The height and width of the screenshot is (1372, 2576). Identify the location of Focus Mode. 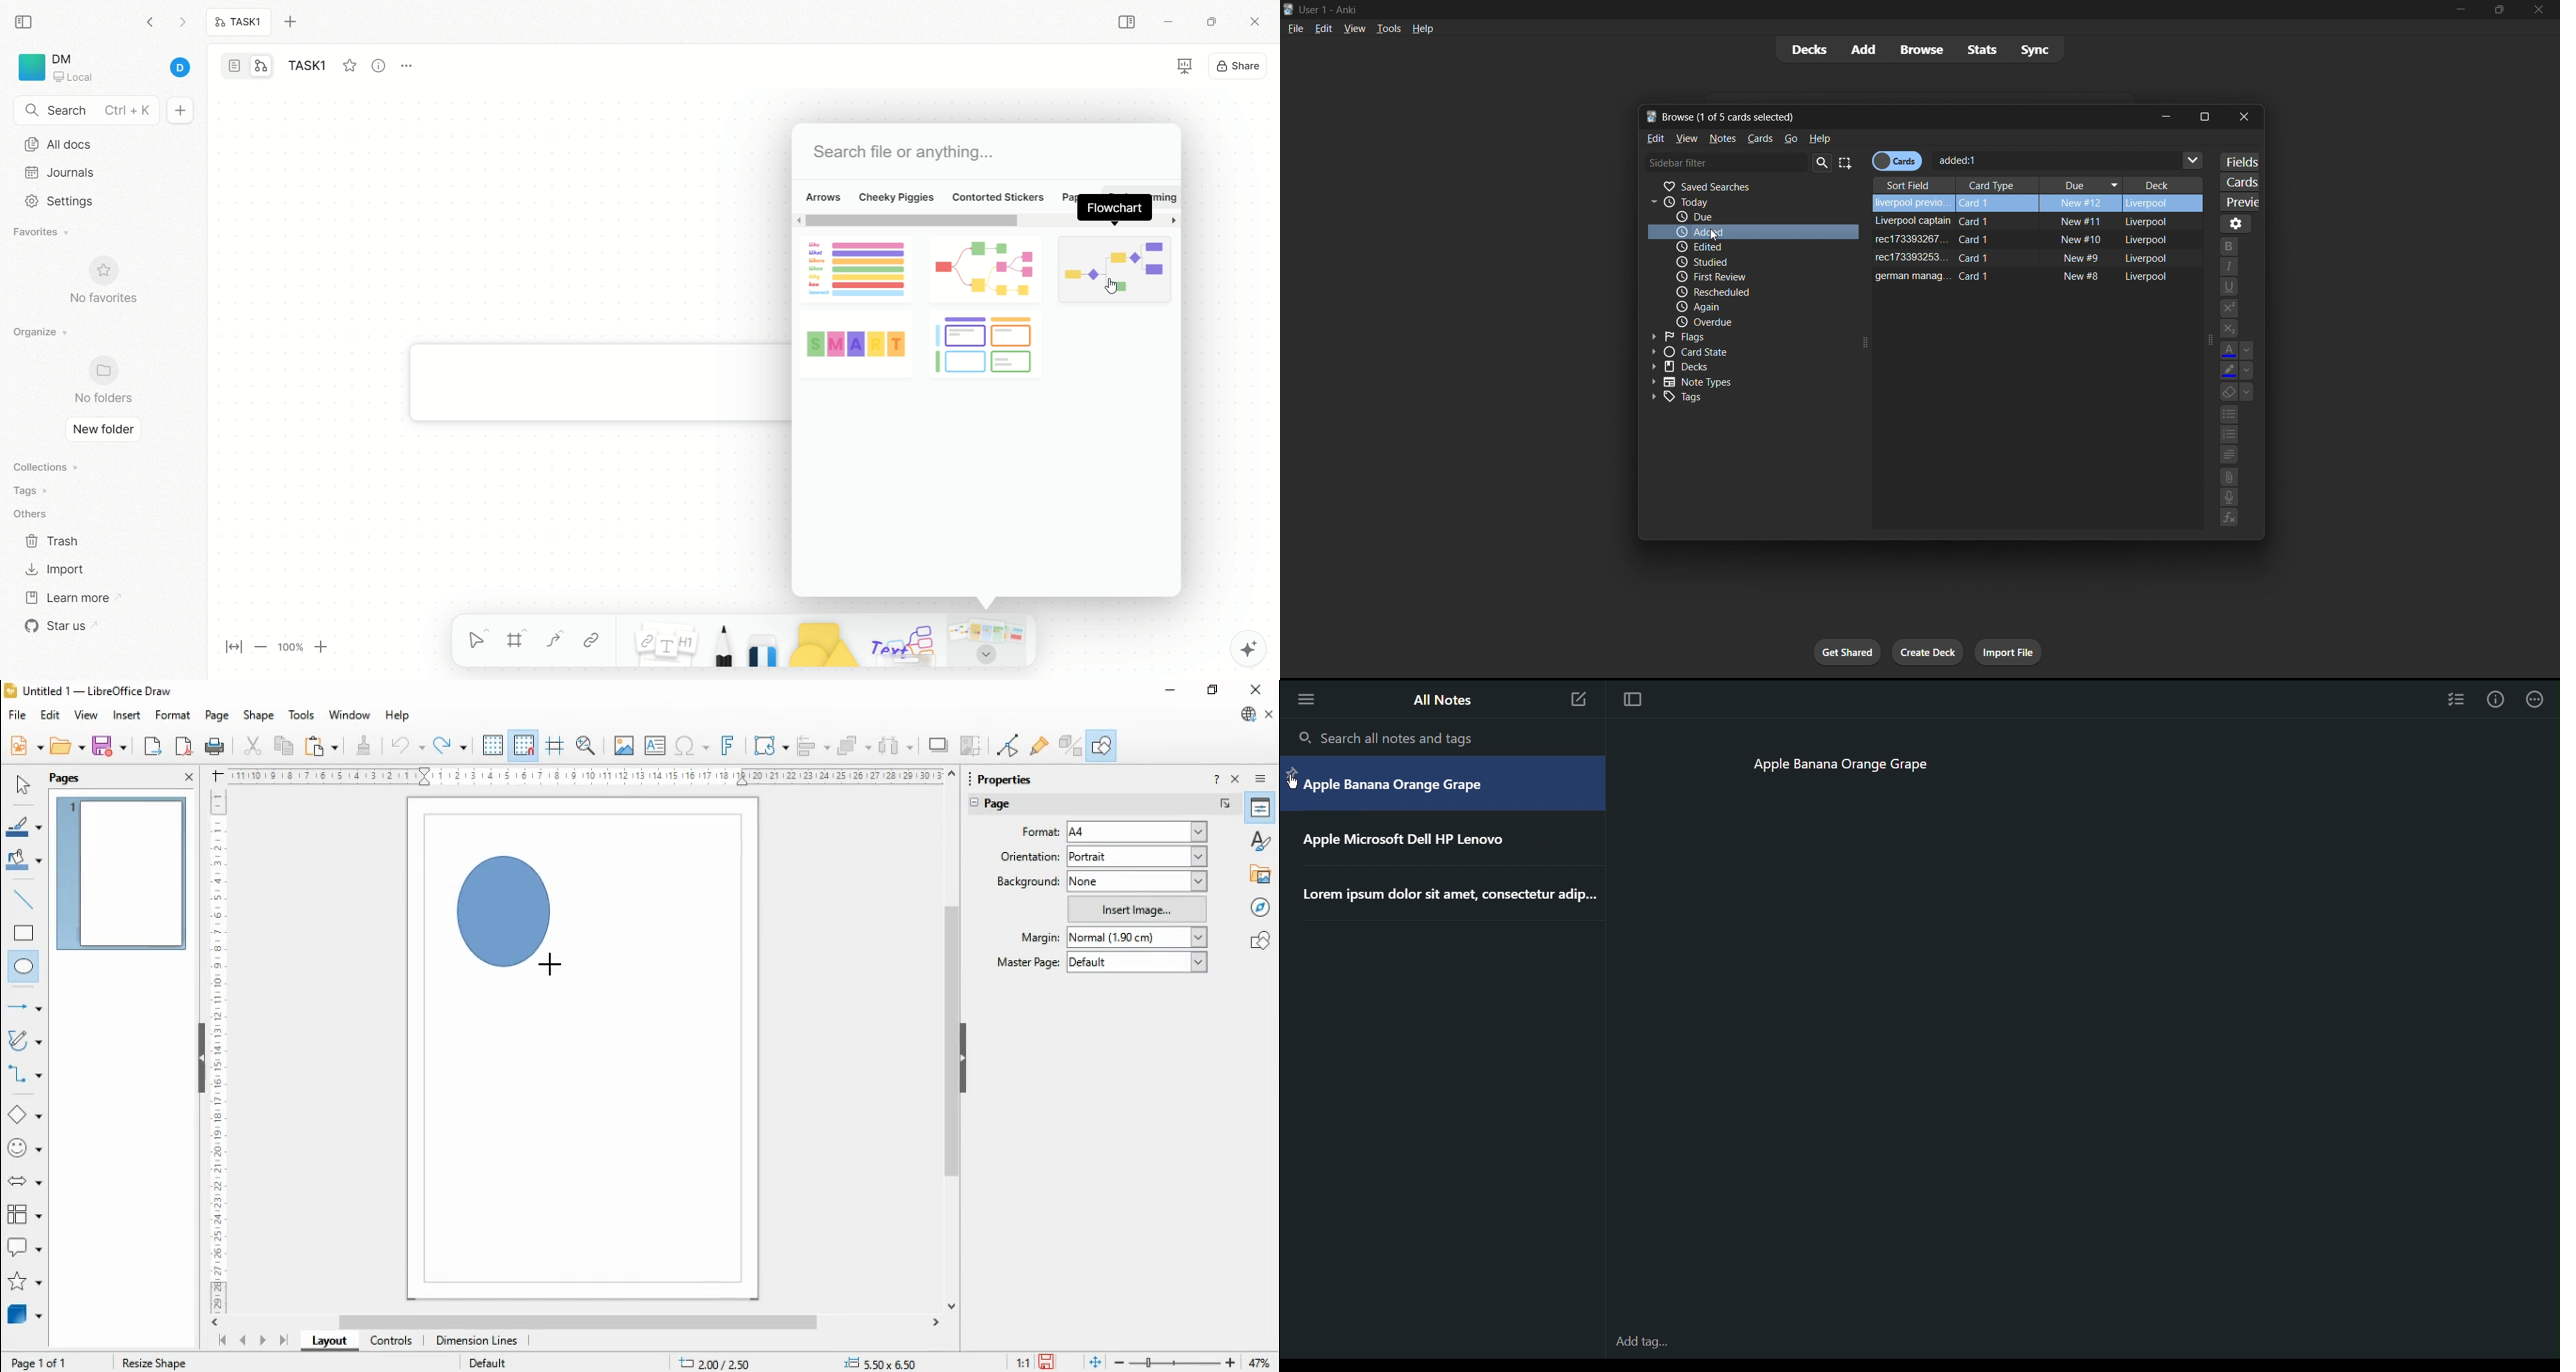
(1636, 700).